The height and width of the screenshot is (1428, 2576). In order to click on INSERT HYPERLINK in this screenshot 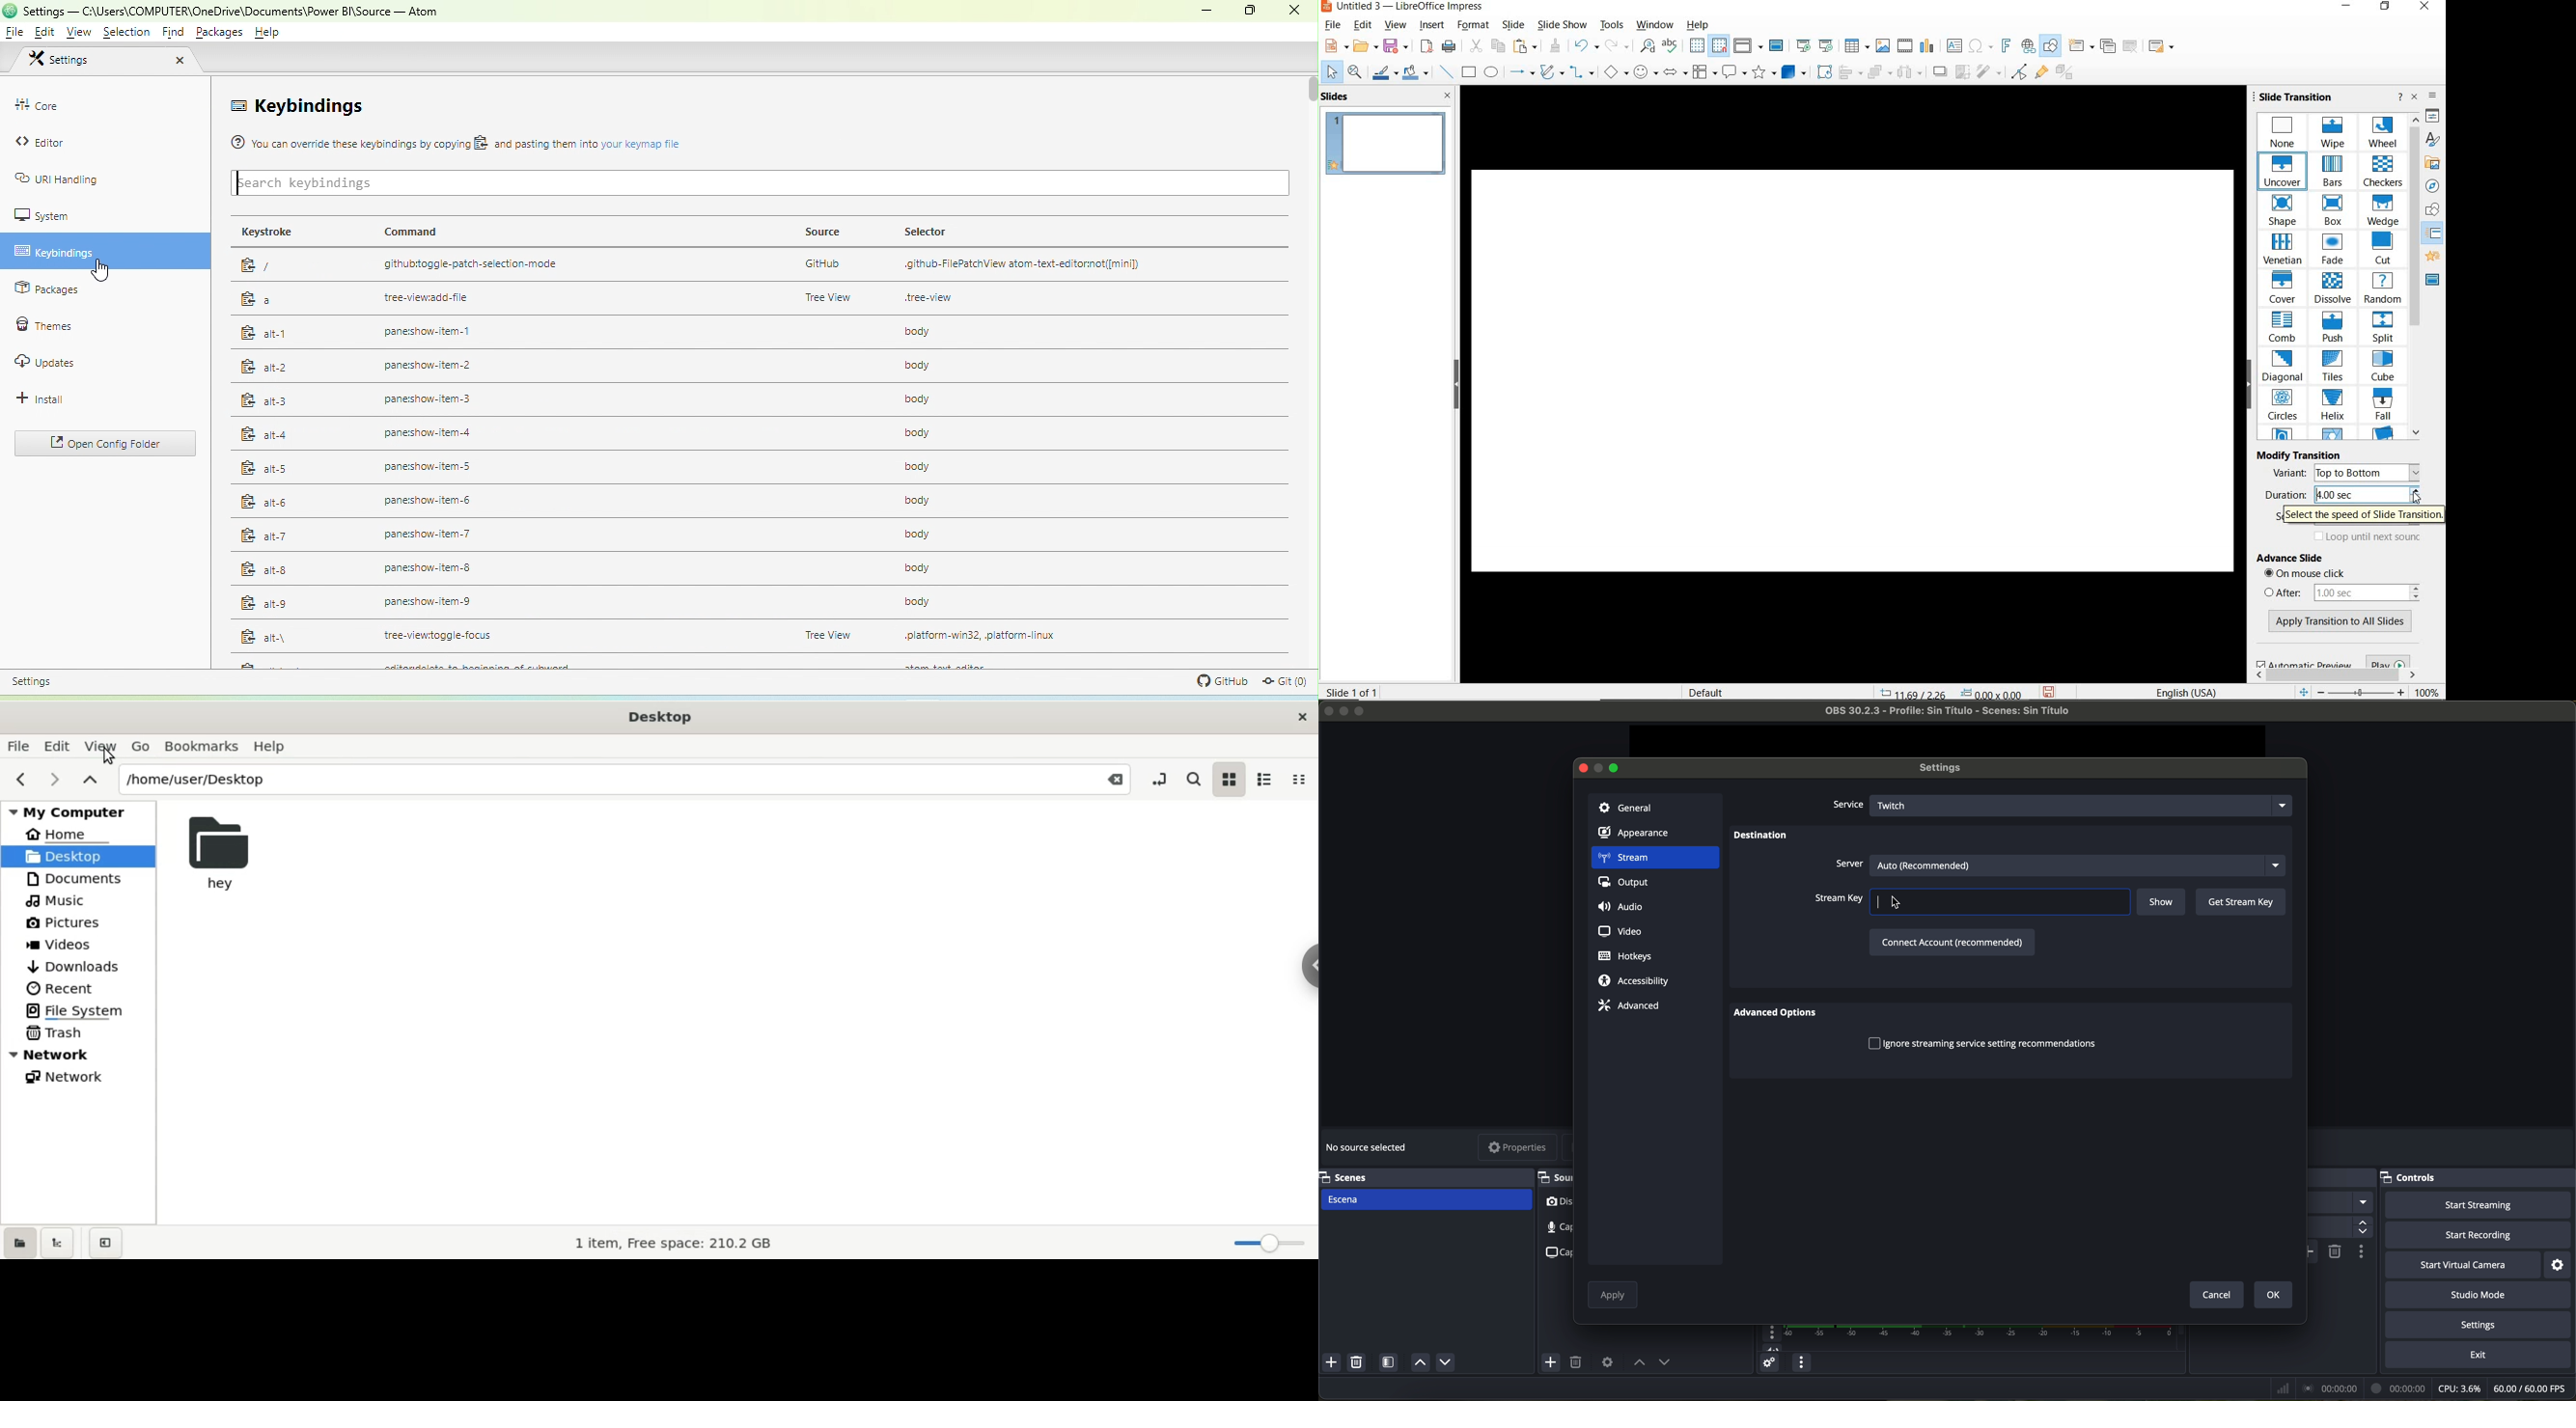, I will do `click(2028, 46)`.